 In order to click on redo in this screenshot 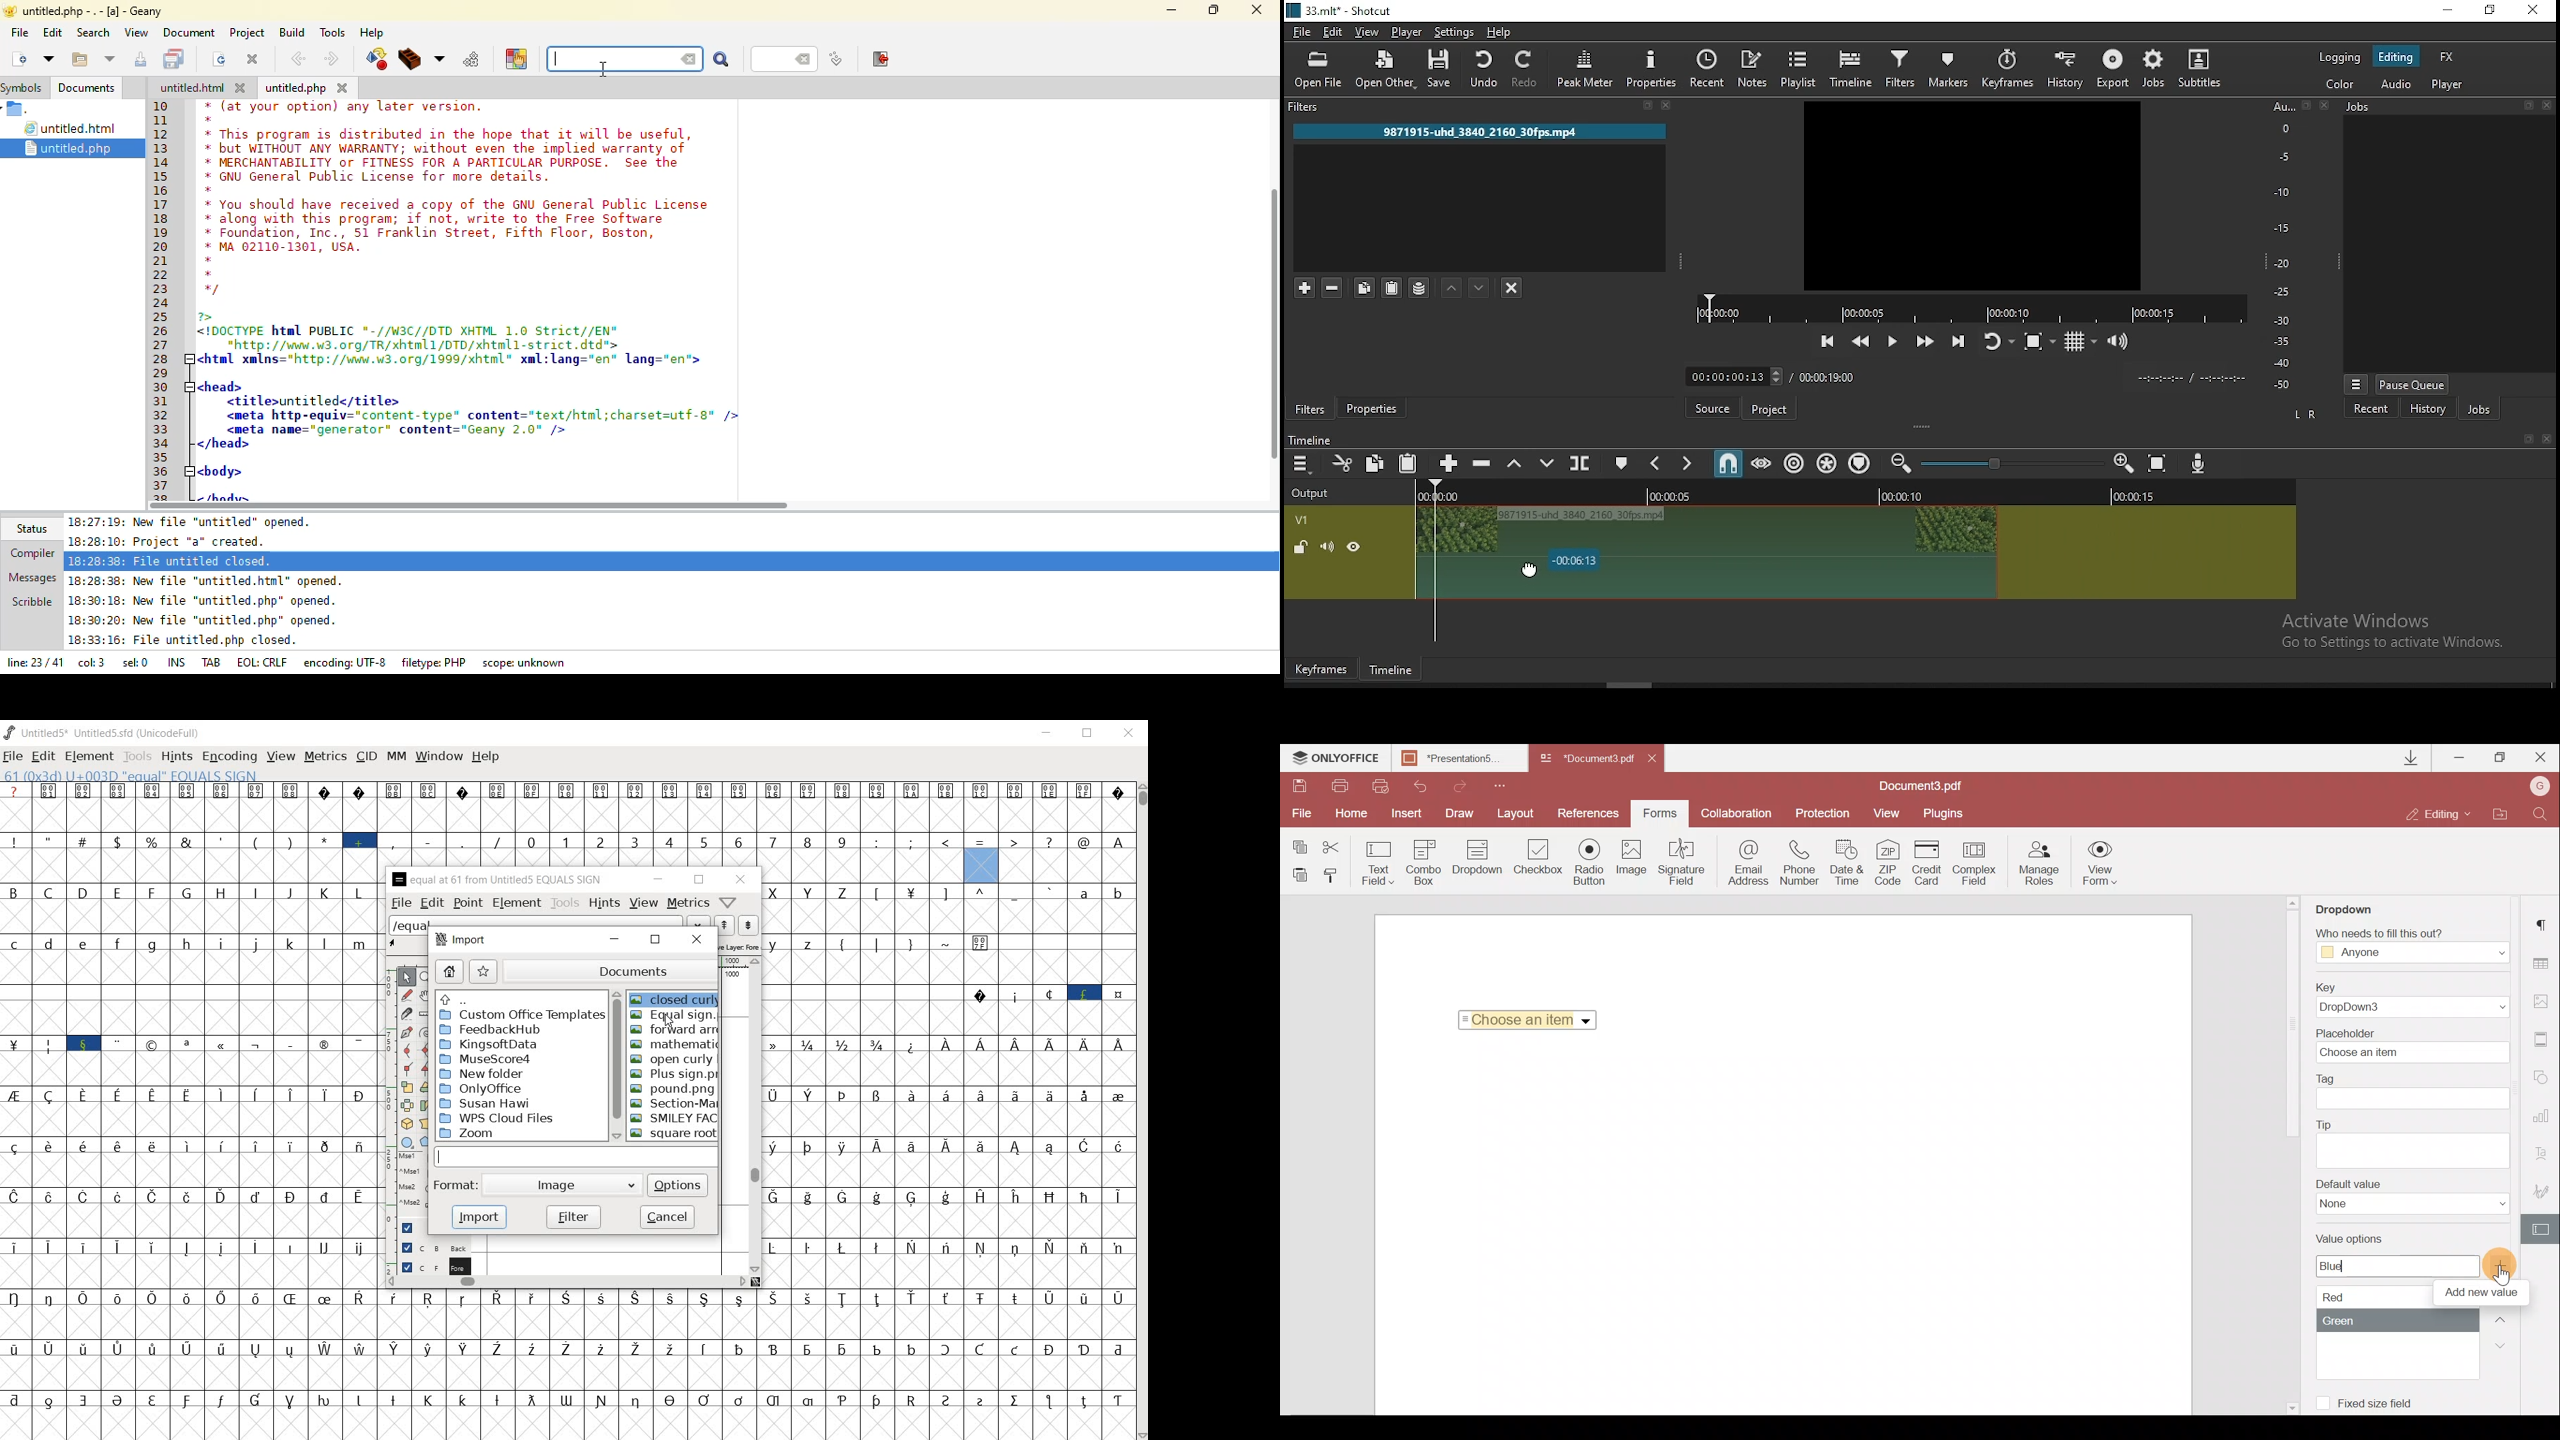, I will do `click(1527, 72)`.